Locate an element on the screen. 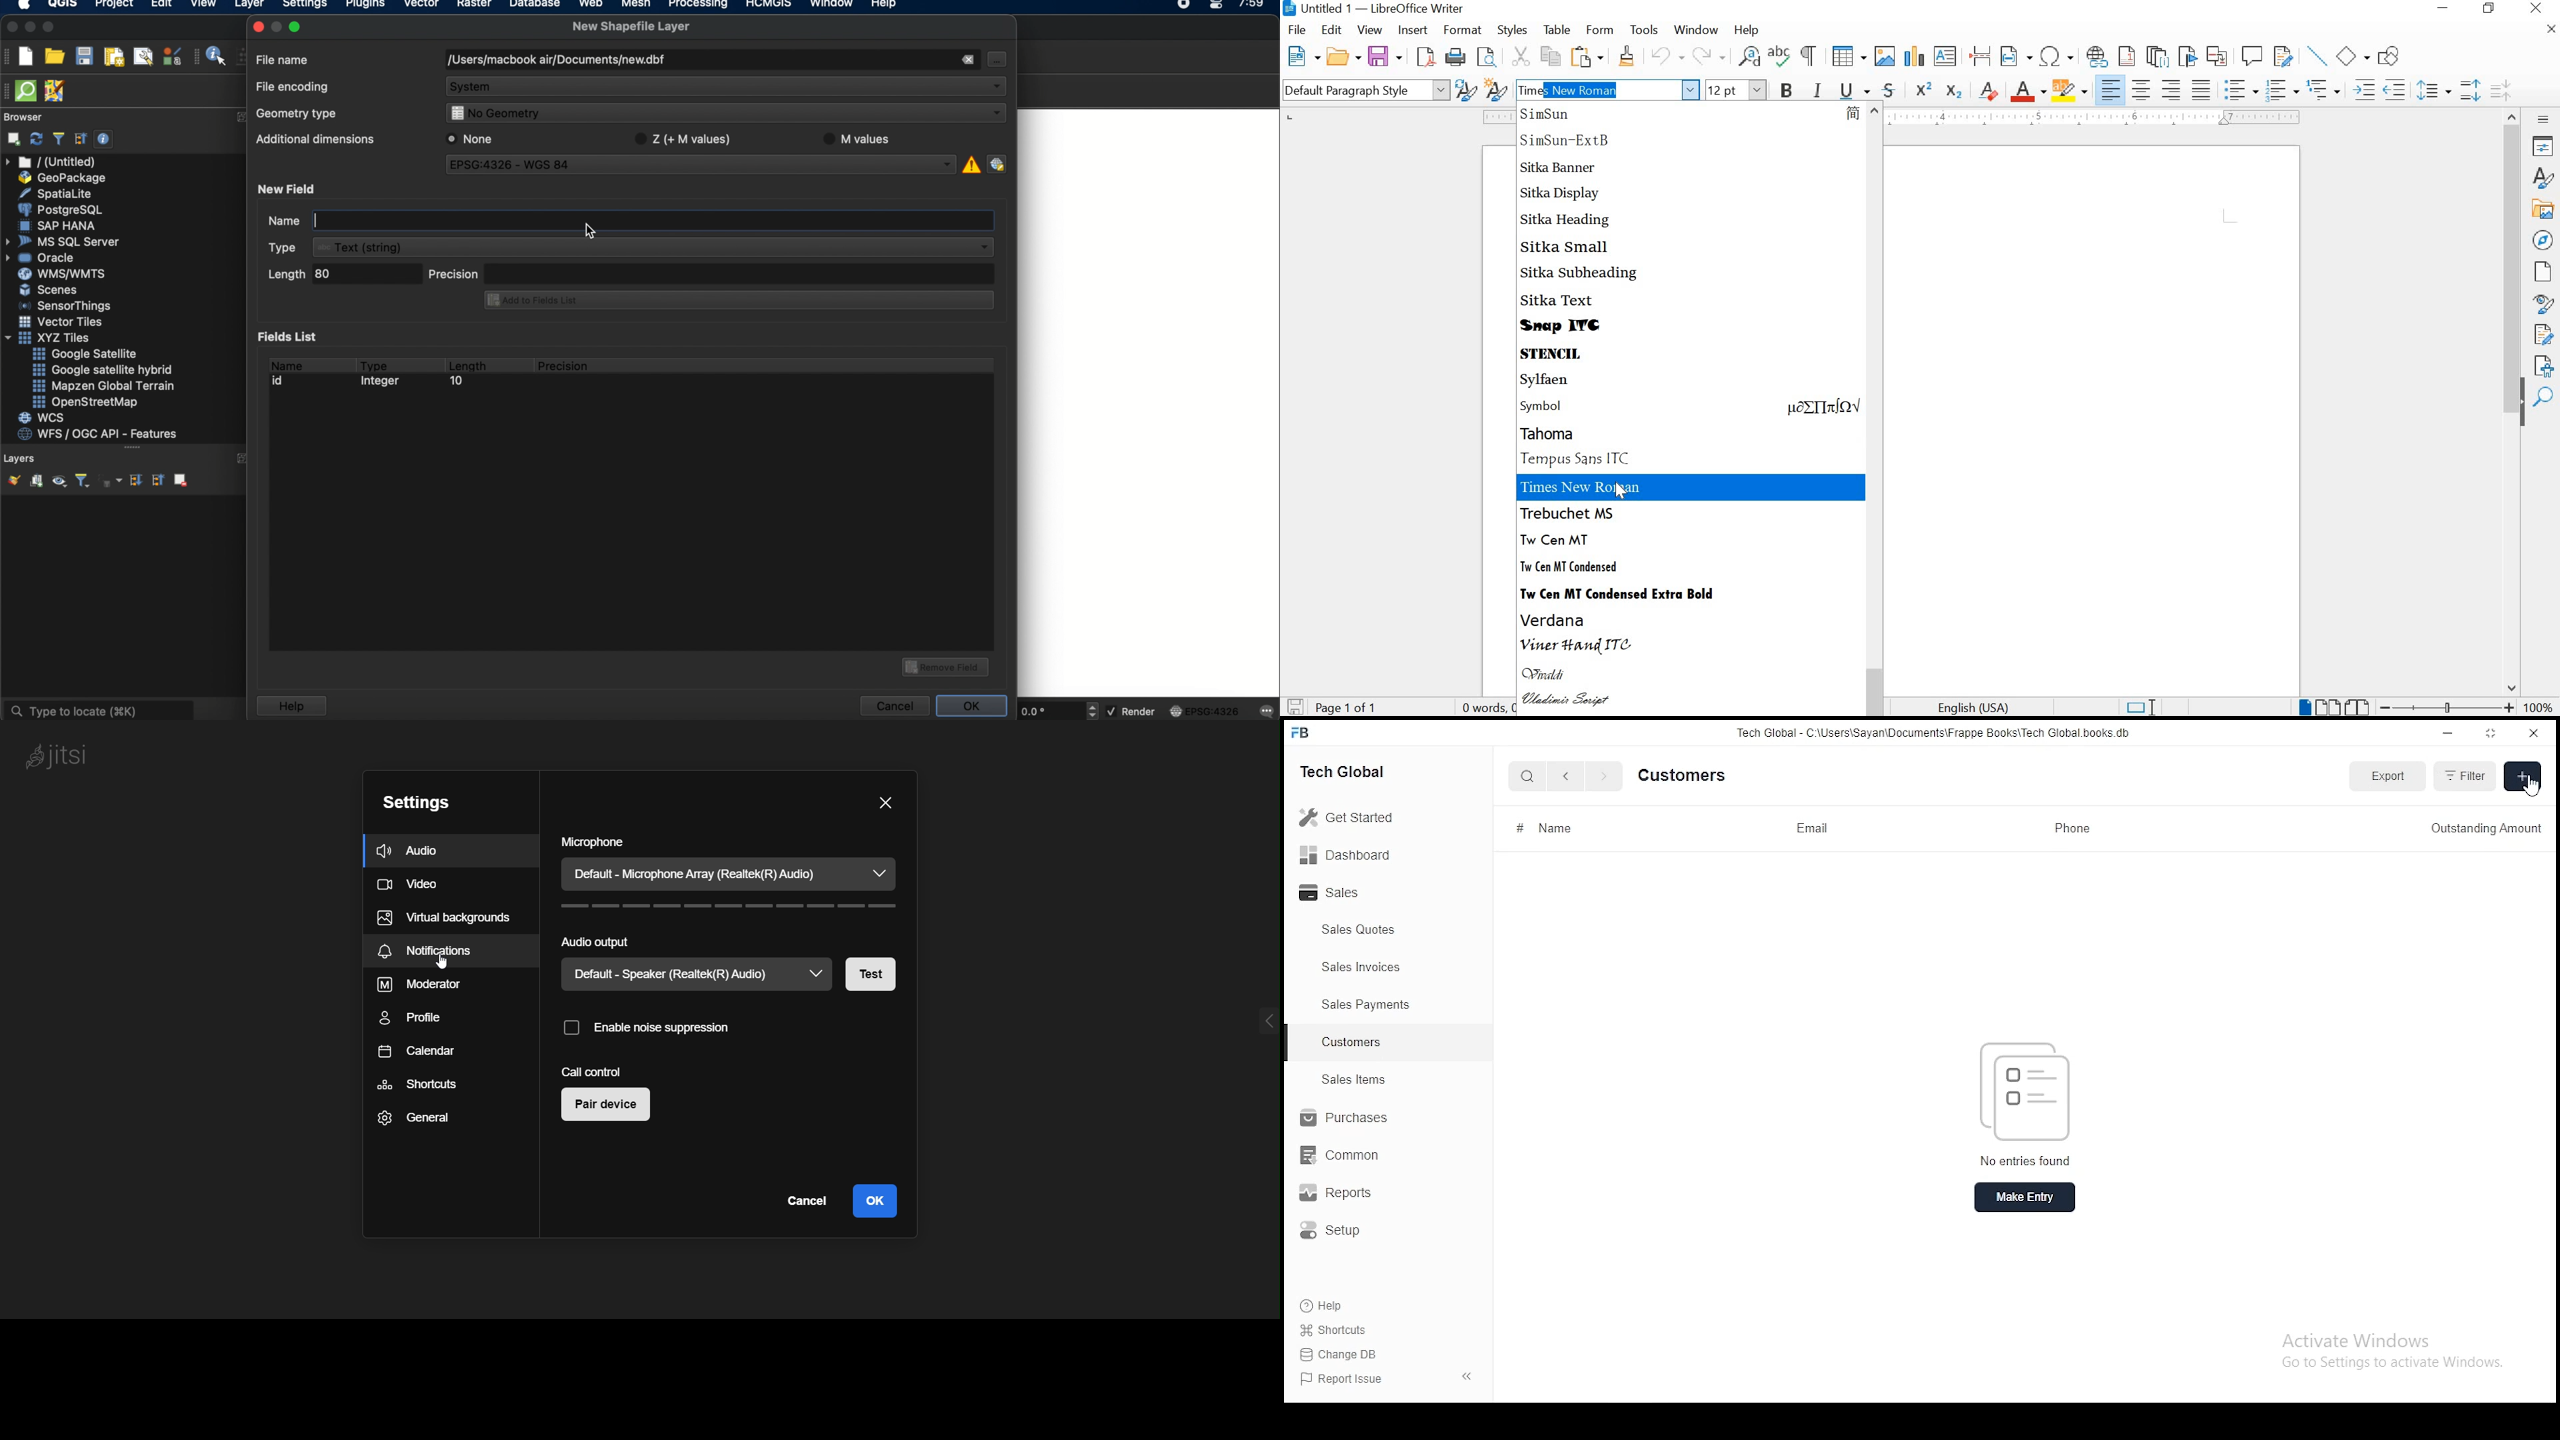 The height and width of the screenshot is (1456, 2576). STENCIL is located at coordinates (1555, 355).